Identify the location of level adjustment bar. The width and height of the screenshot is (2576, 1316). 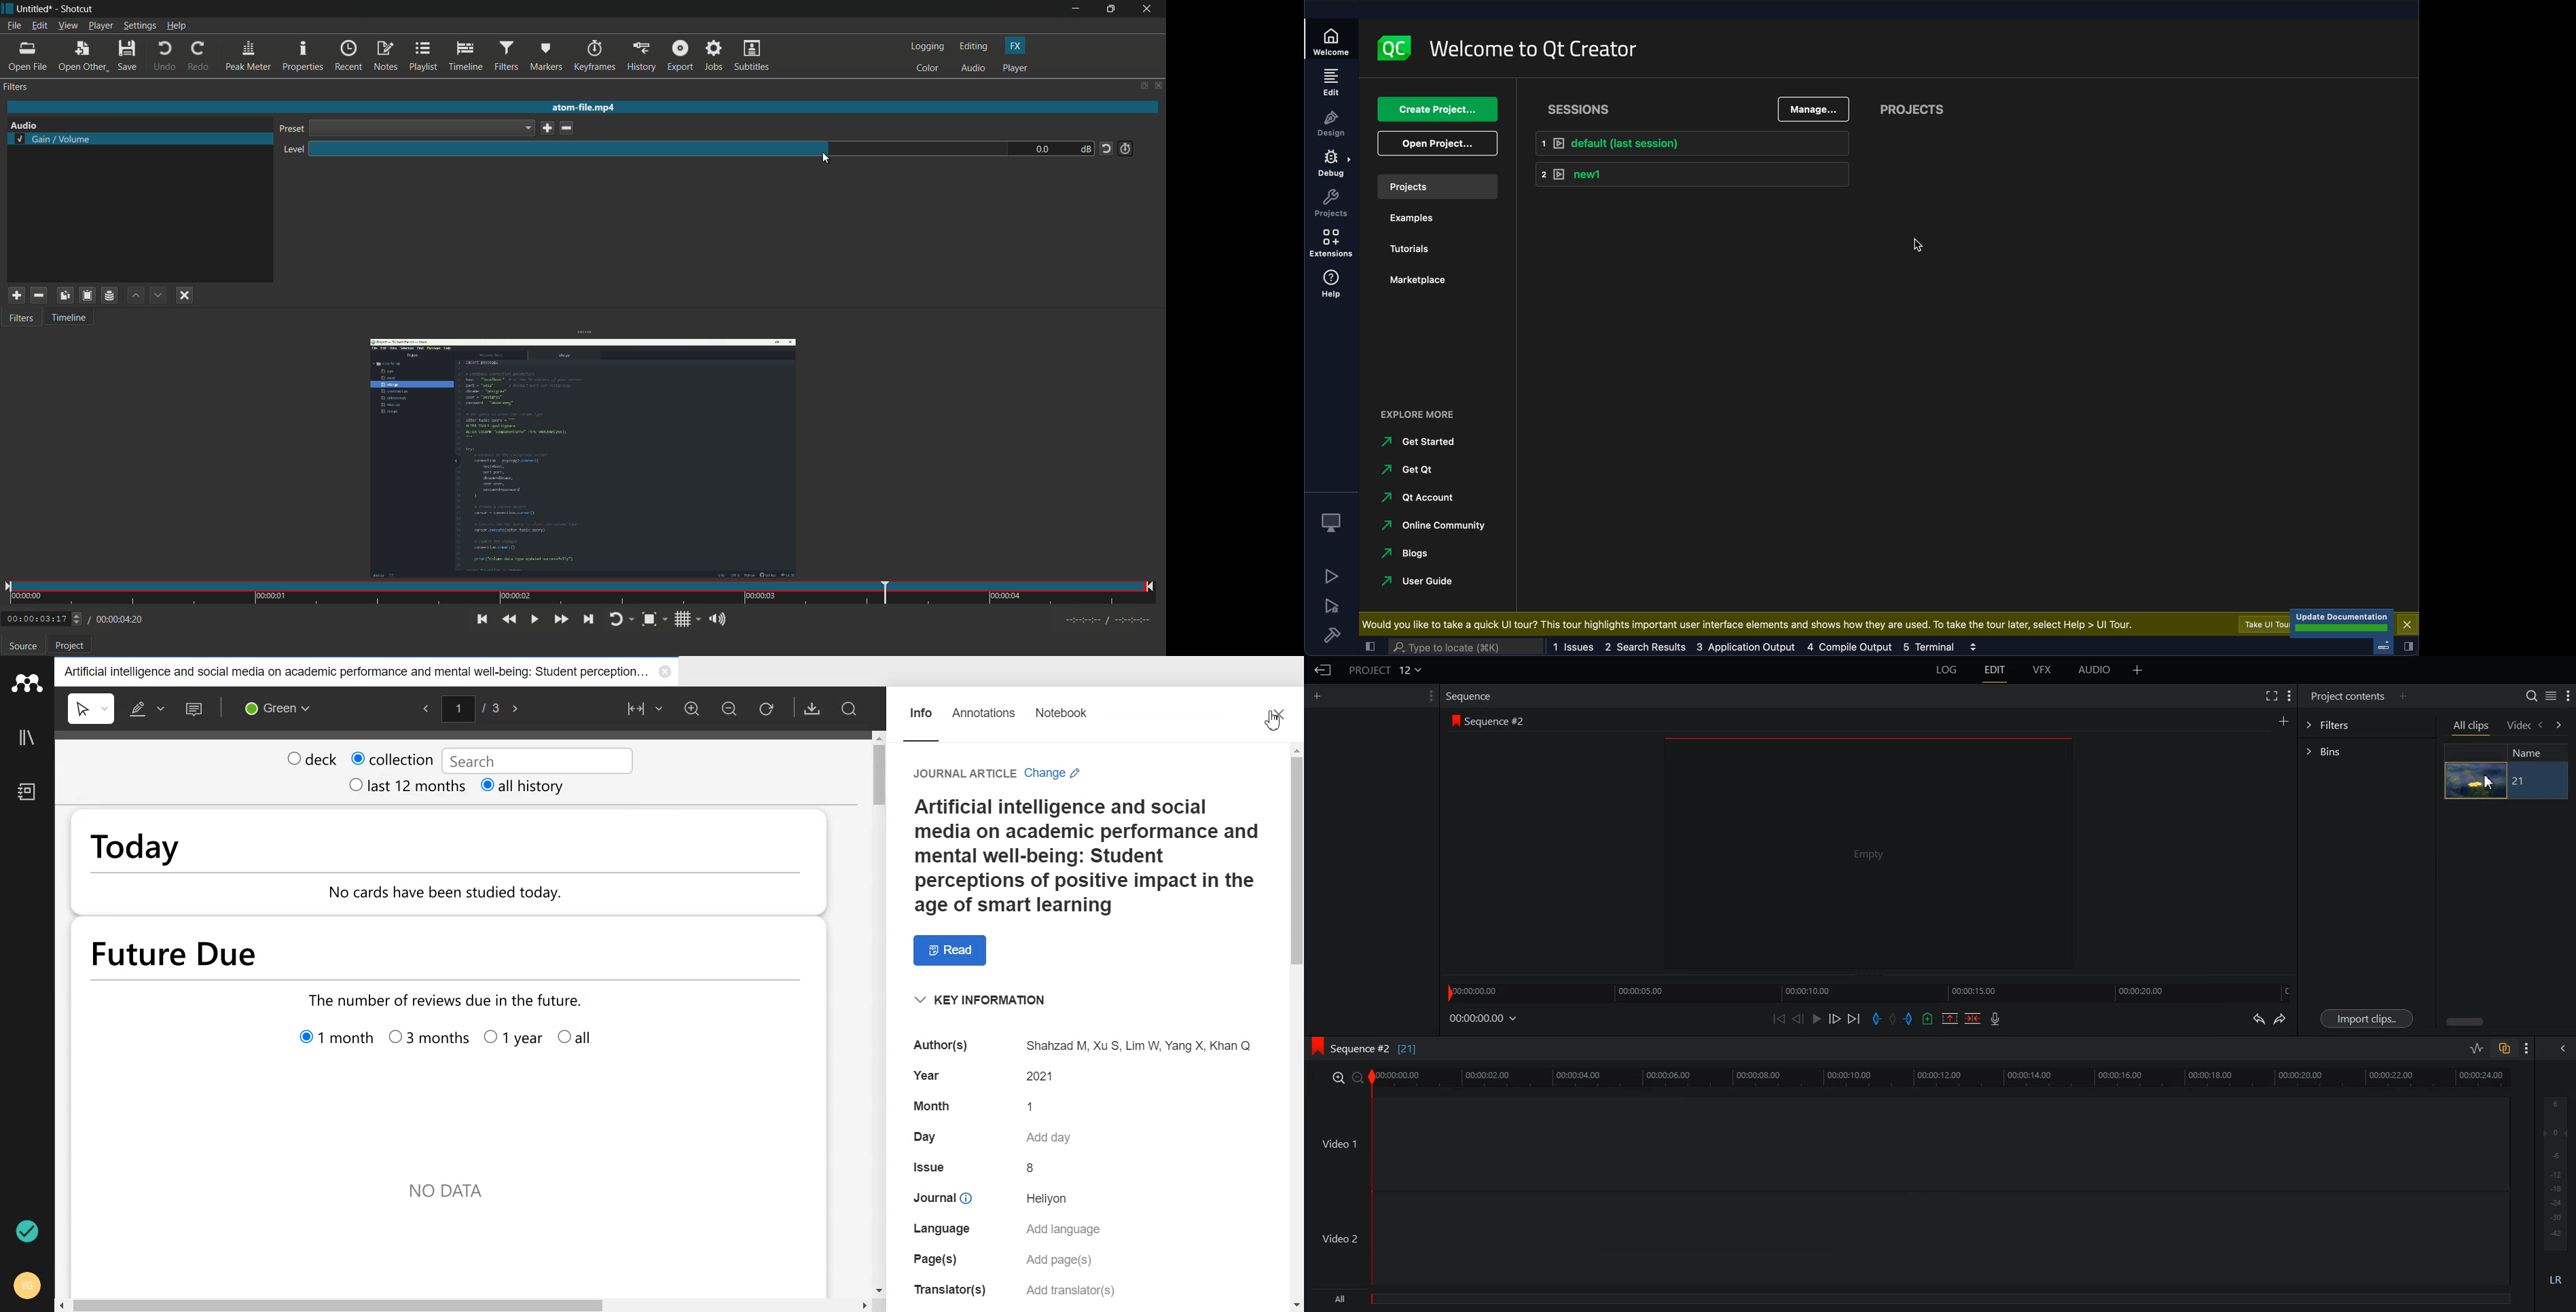
(659, 148).